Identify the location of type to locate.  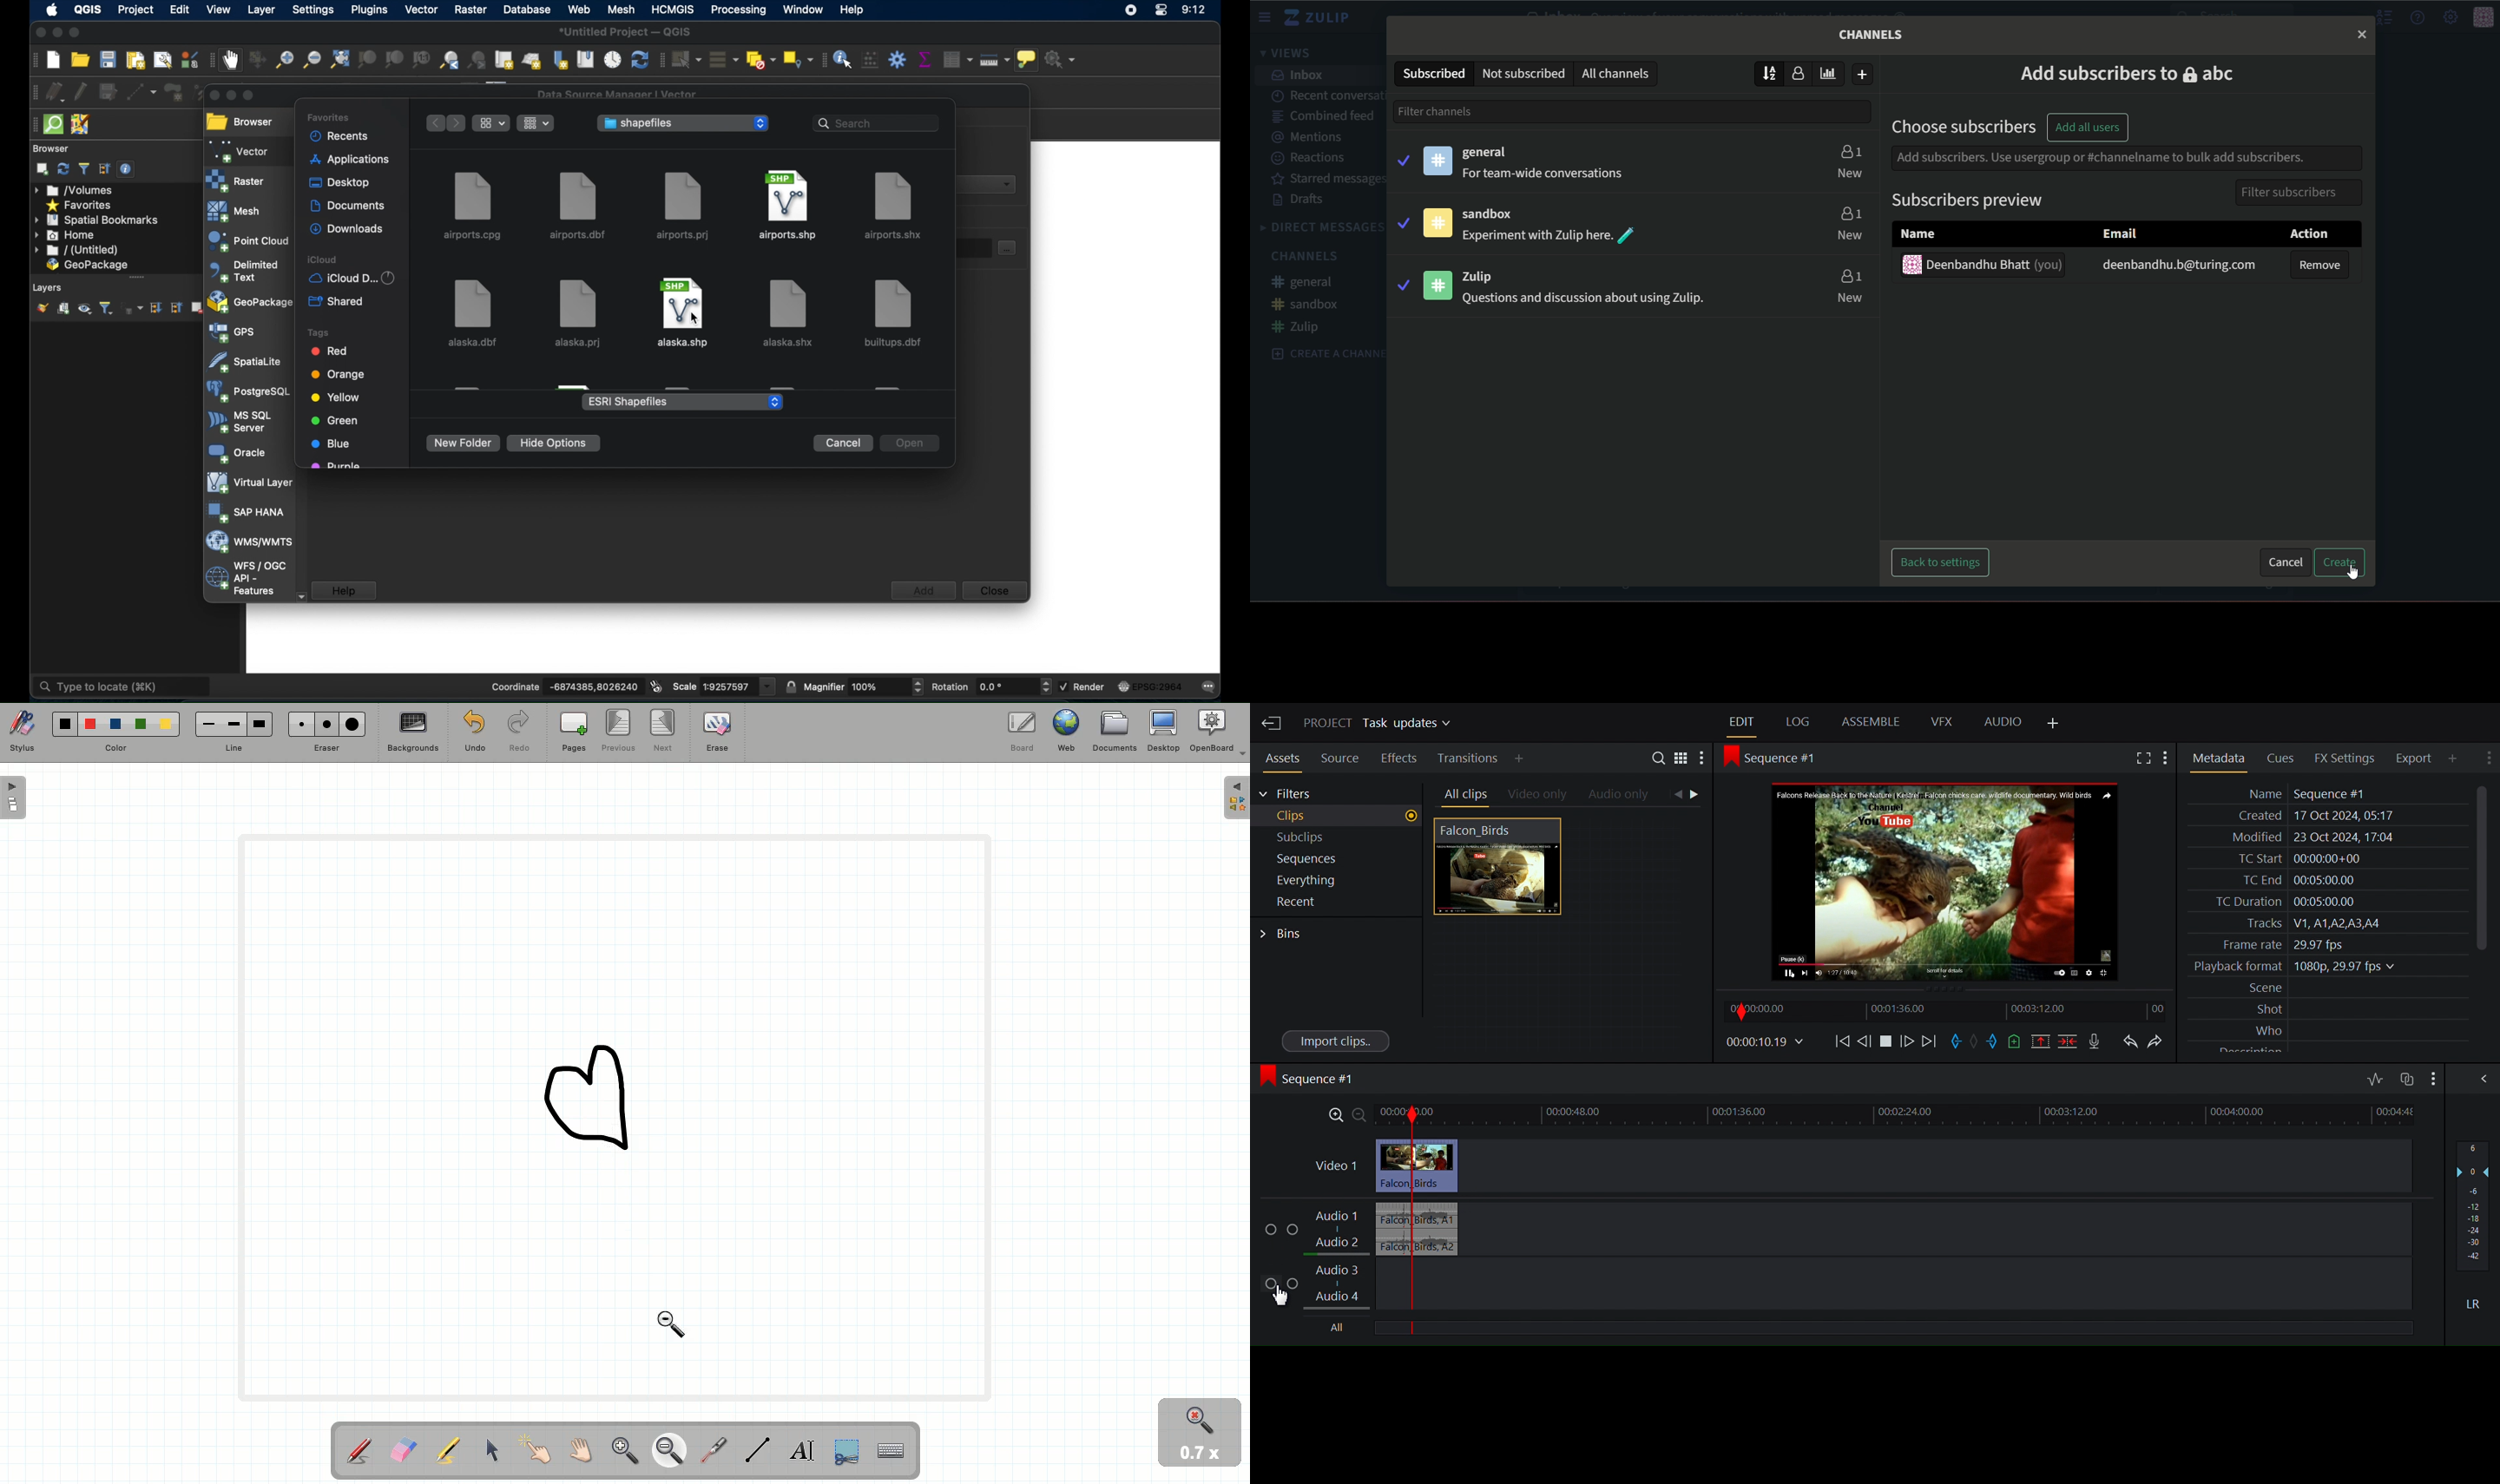
(91, 686).